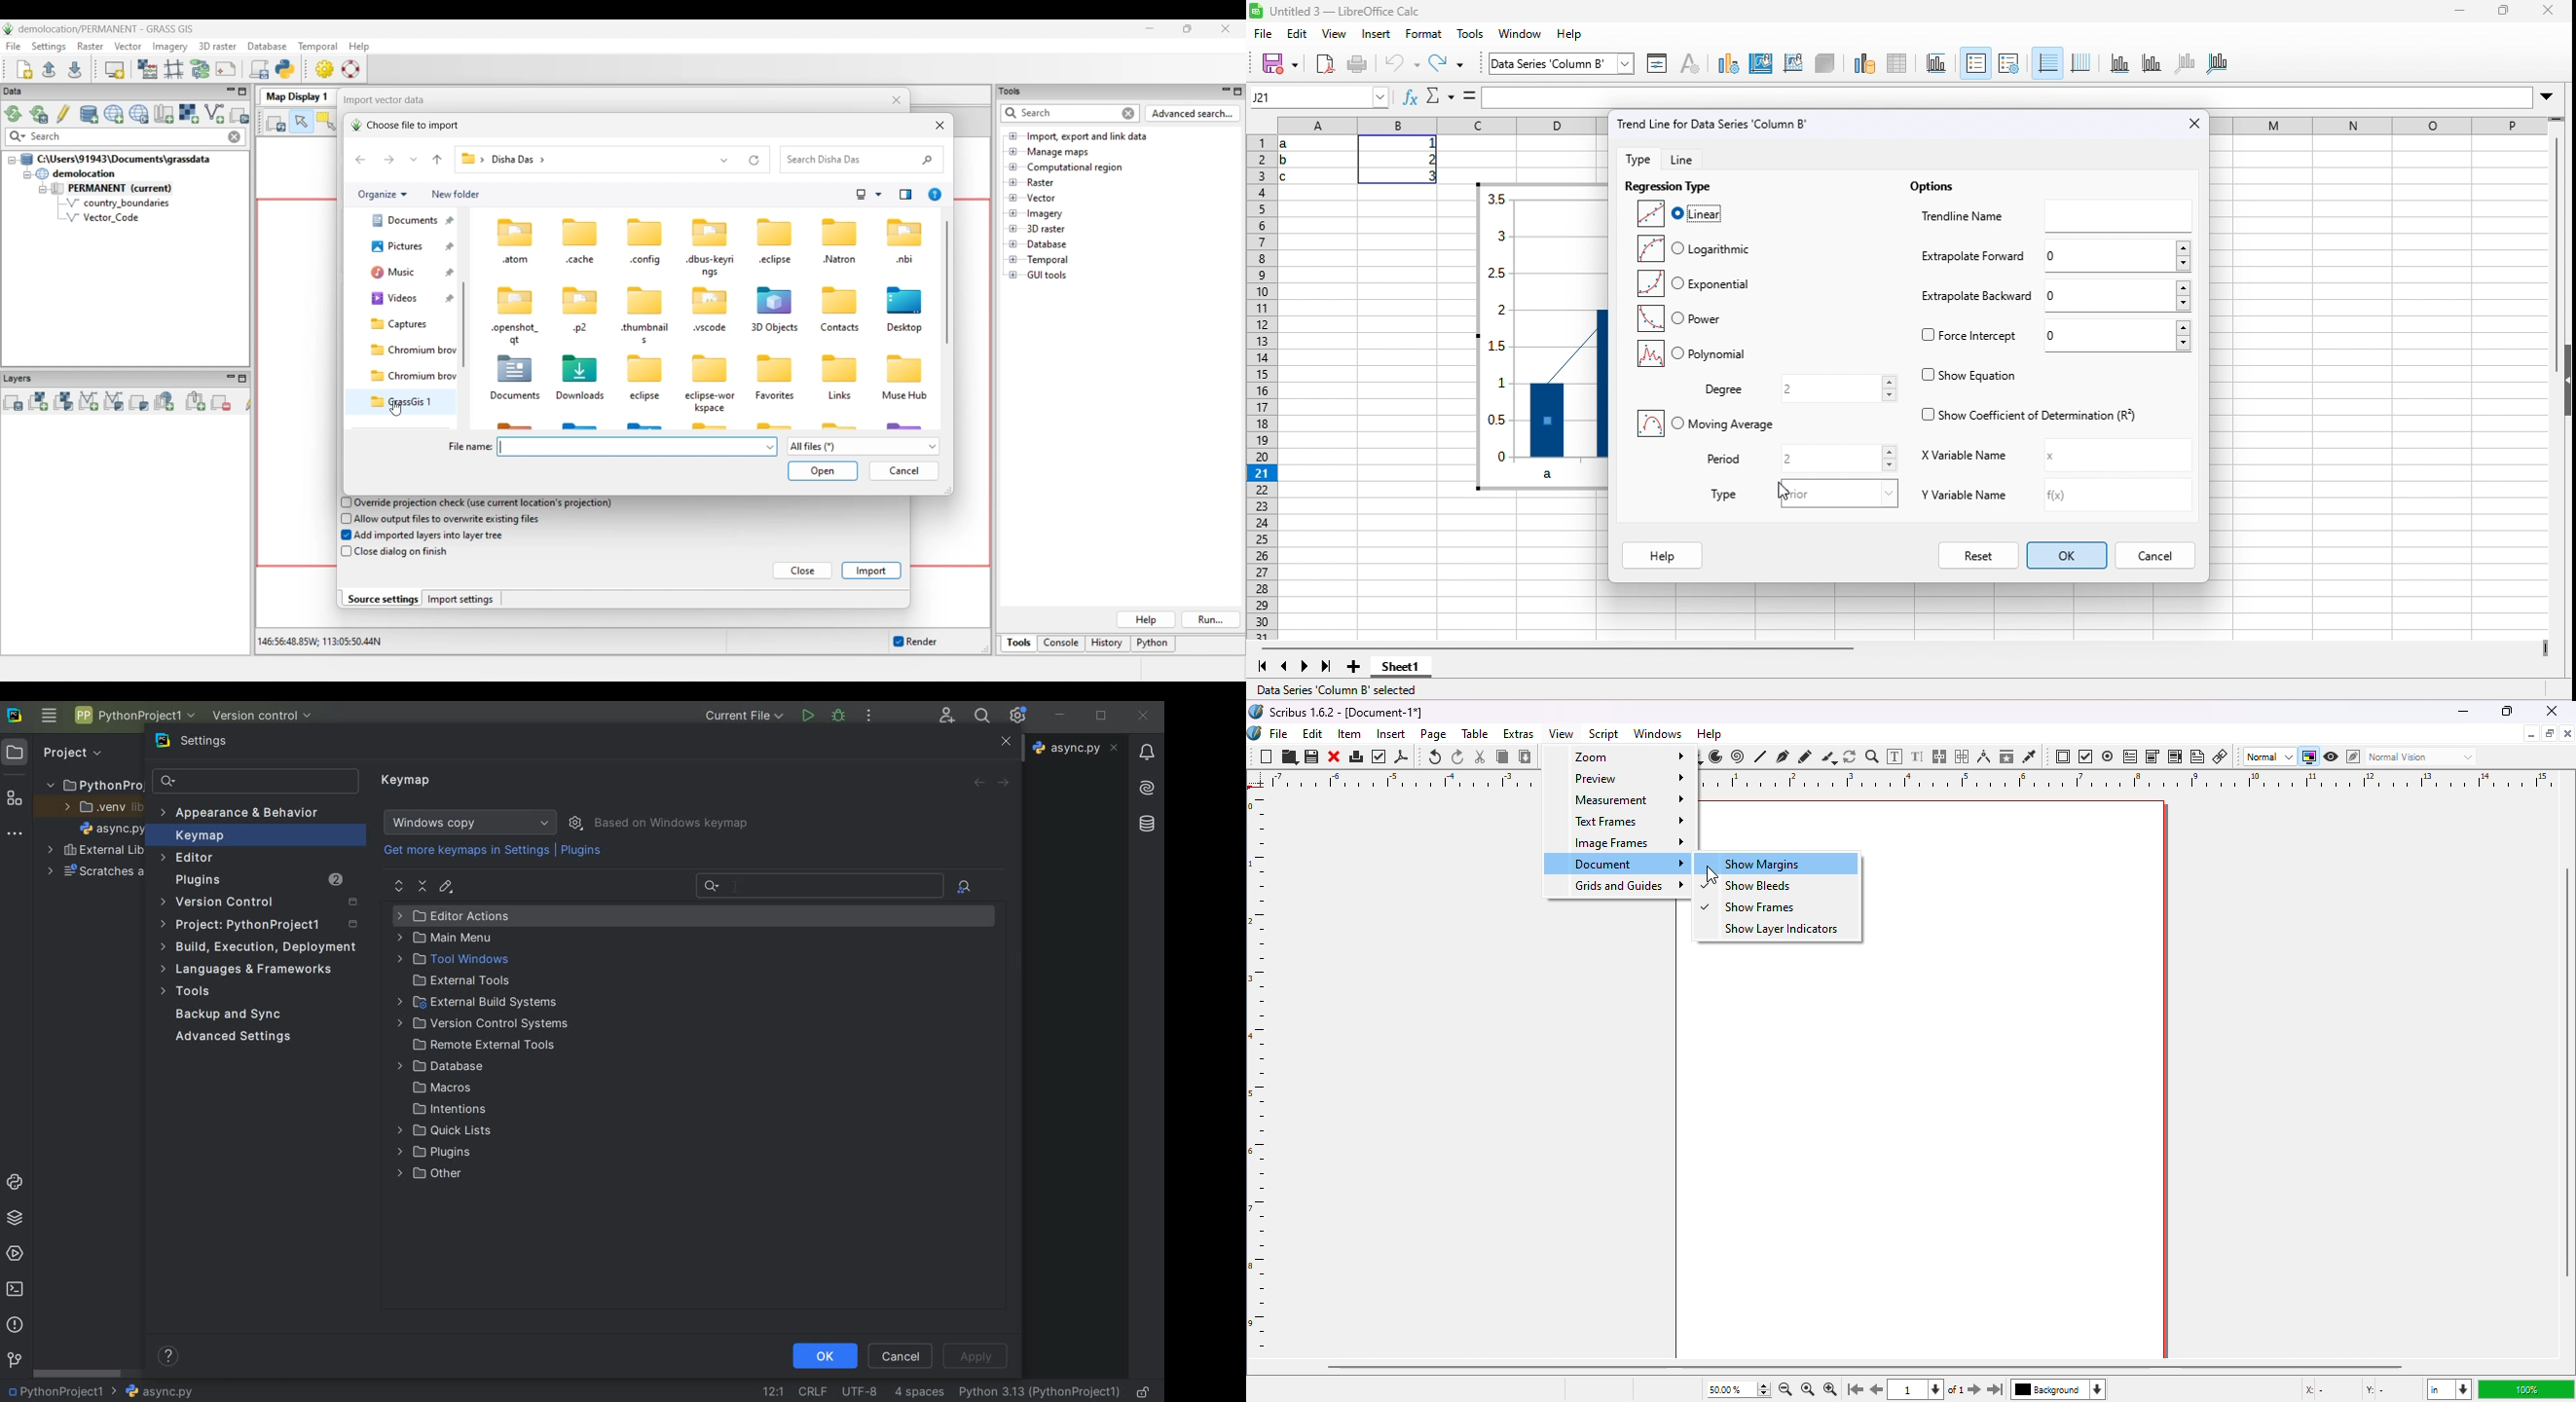 Image resolution: width=2576 pixels, height=1428 pixels. What do you see at coordinates (2567, 733) in the screenshot?
I see `close` at bounding box center [2567, 733].